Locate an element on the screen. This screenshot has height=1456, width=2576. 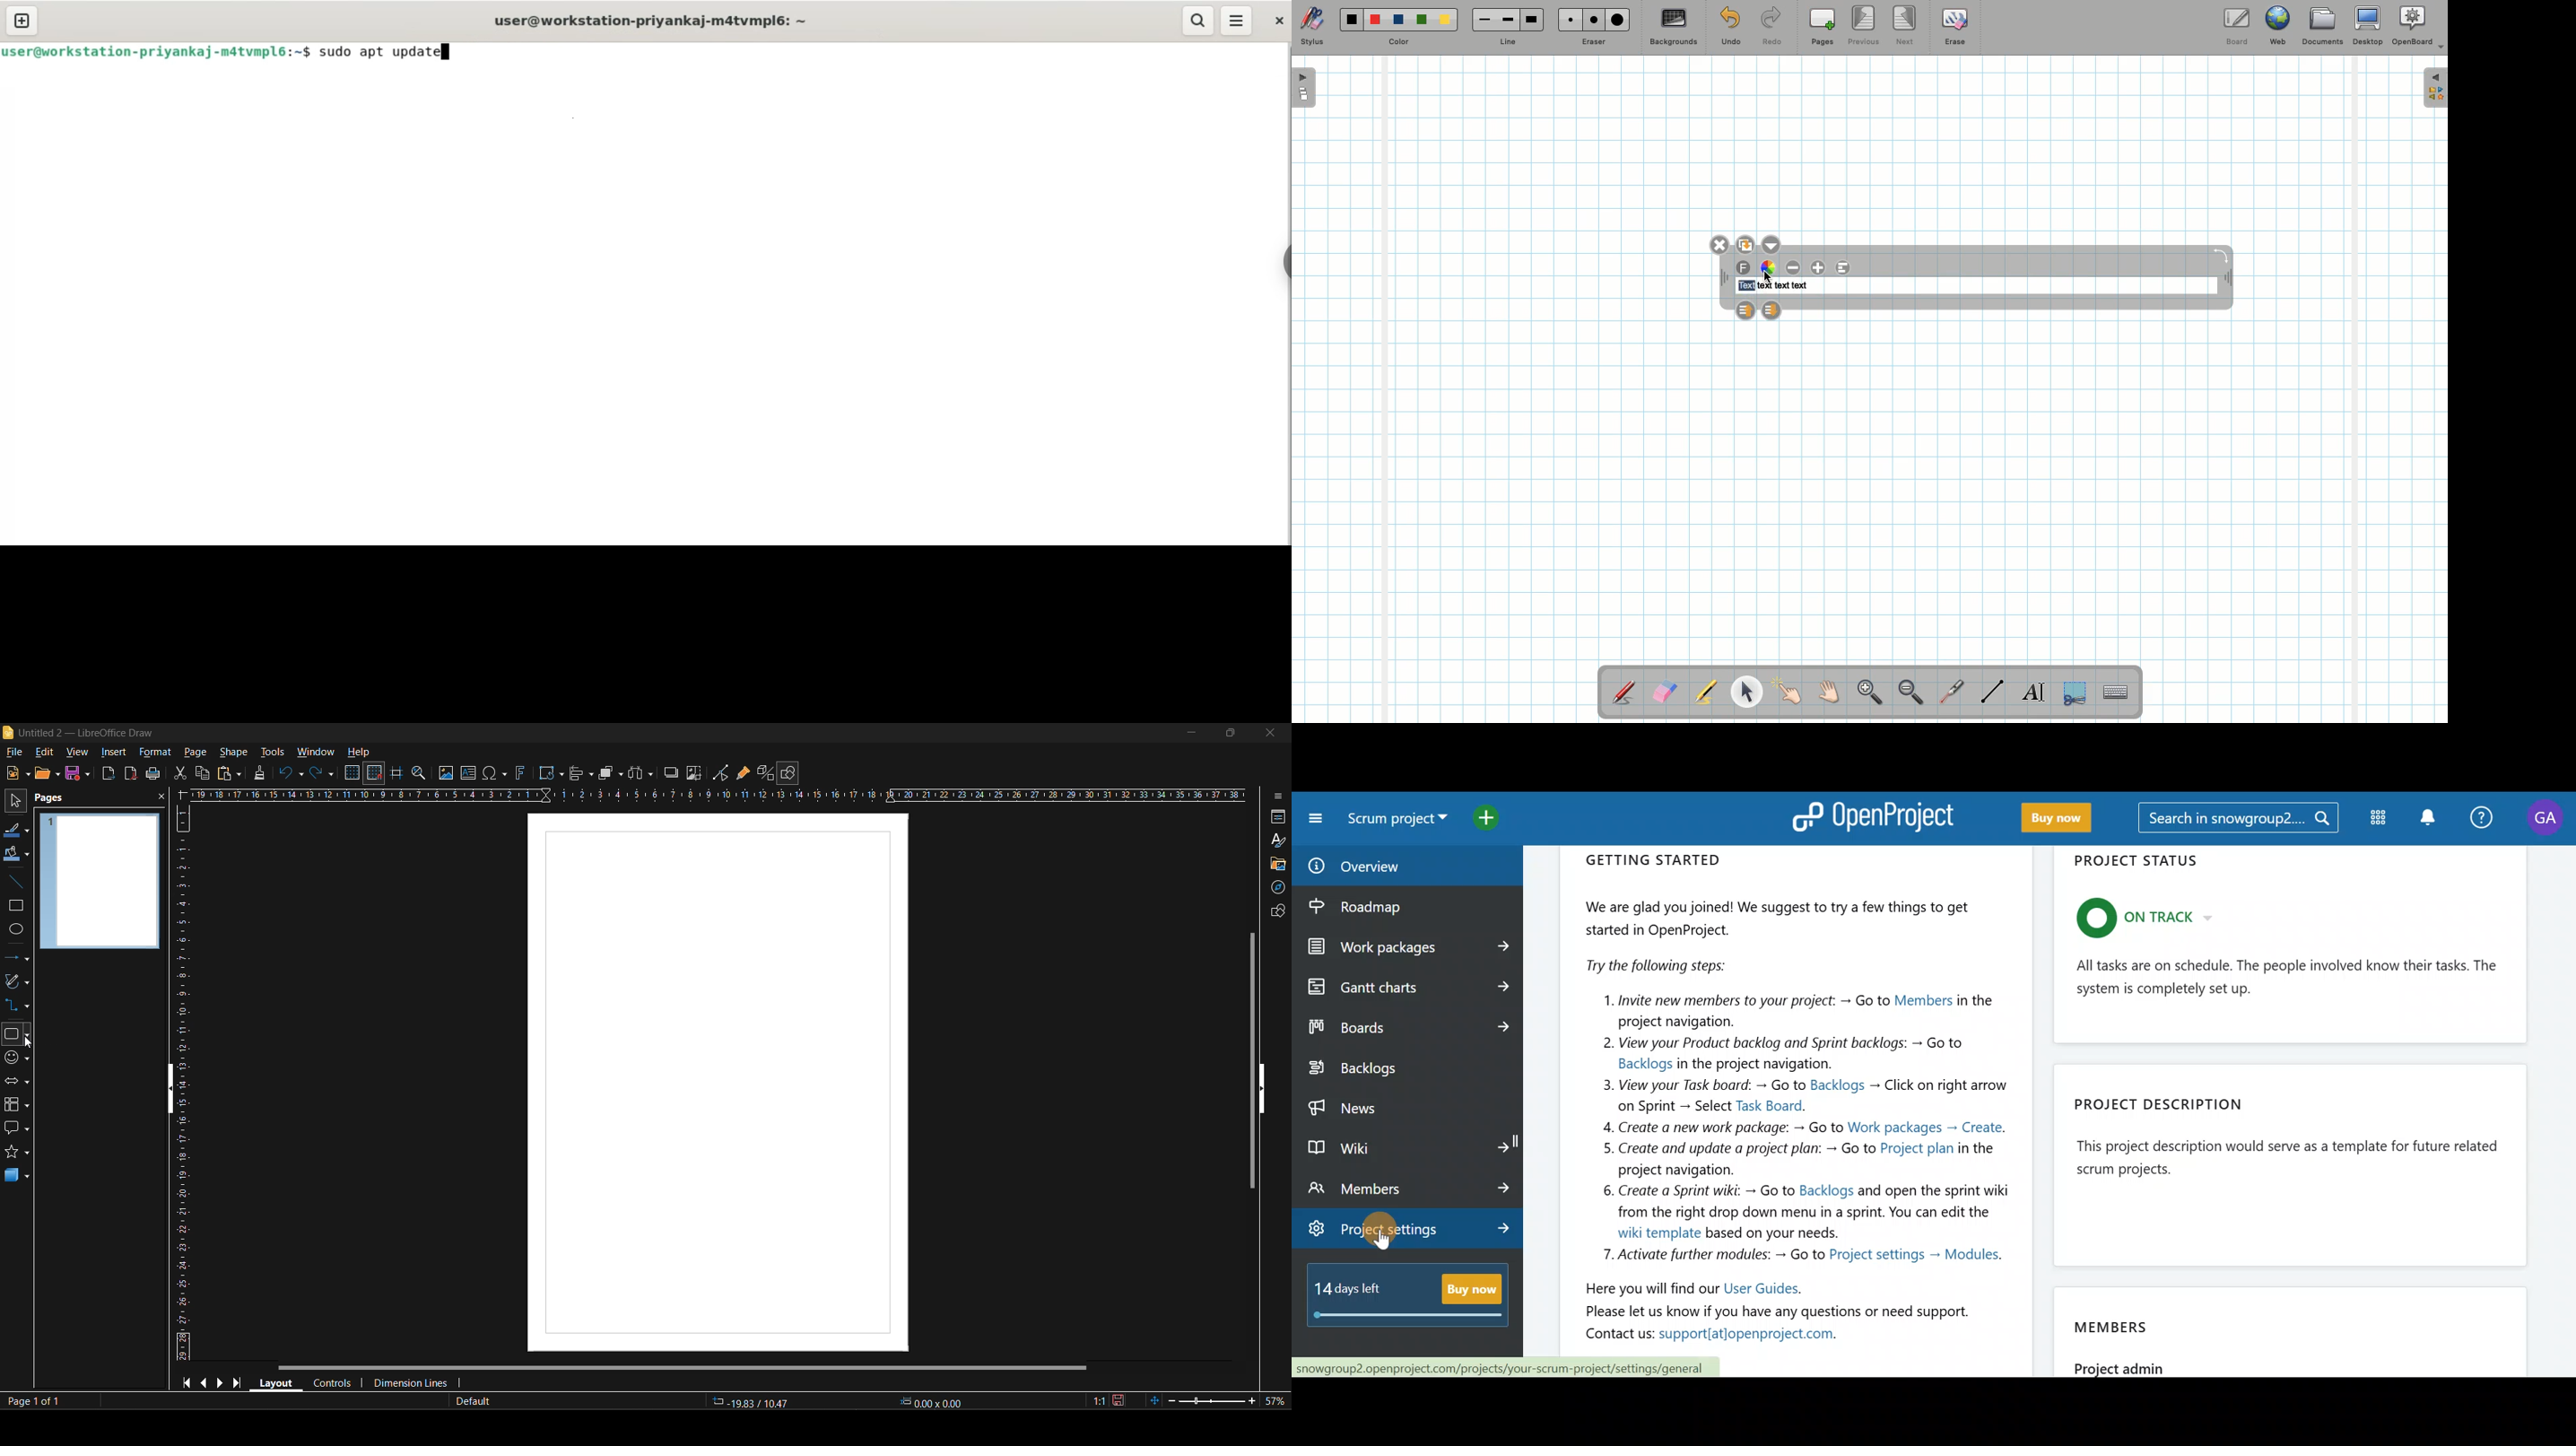
last is located at coordinates (238, 1381).